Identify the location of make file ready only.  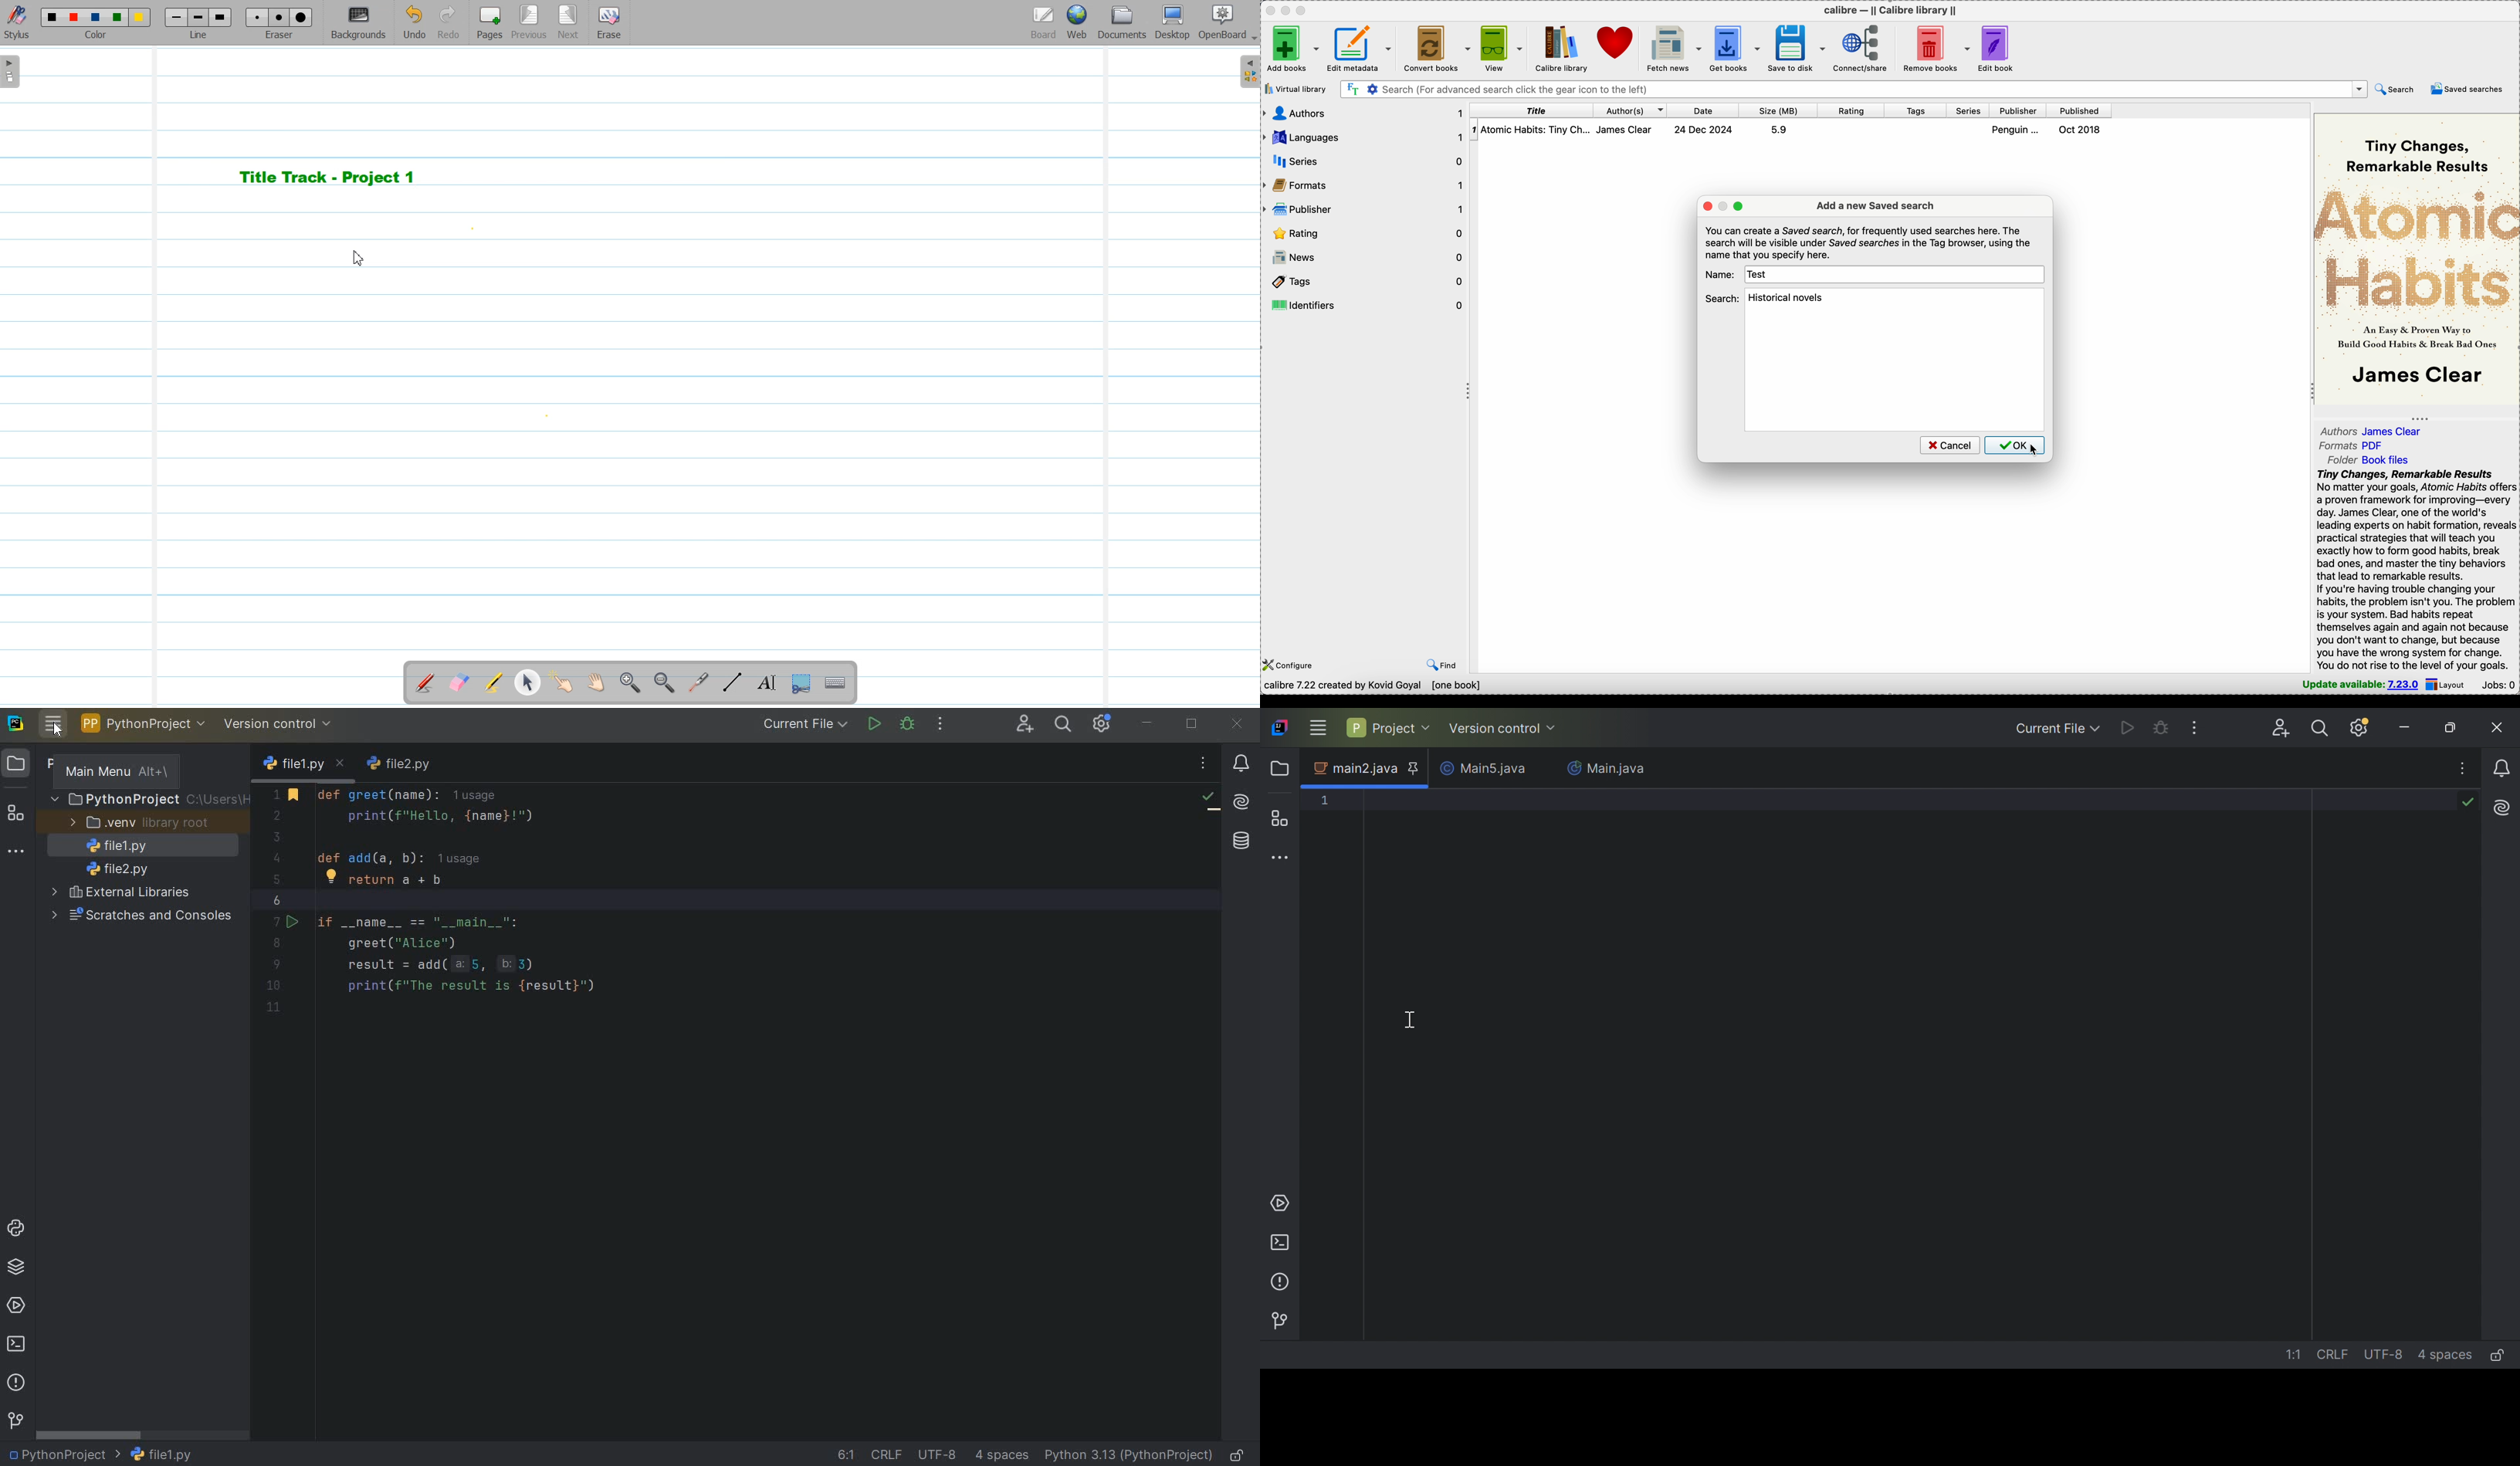
(1235, 1454).